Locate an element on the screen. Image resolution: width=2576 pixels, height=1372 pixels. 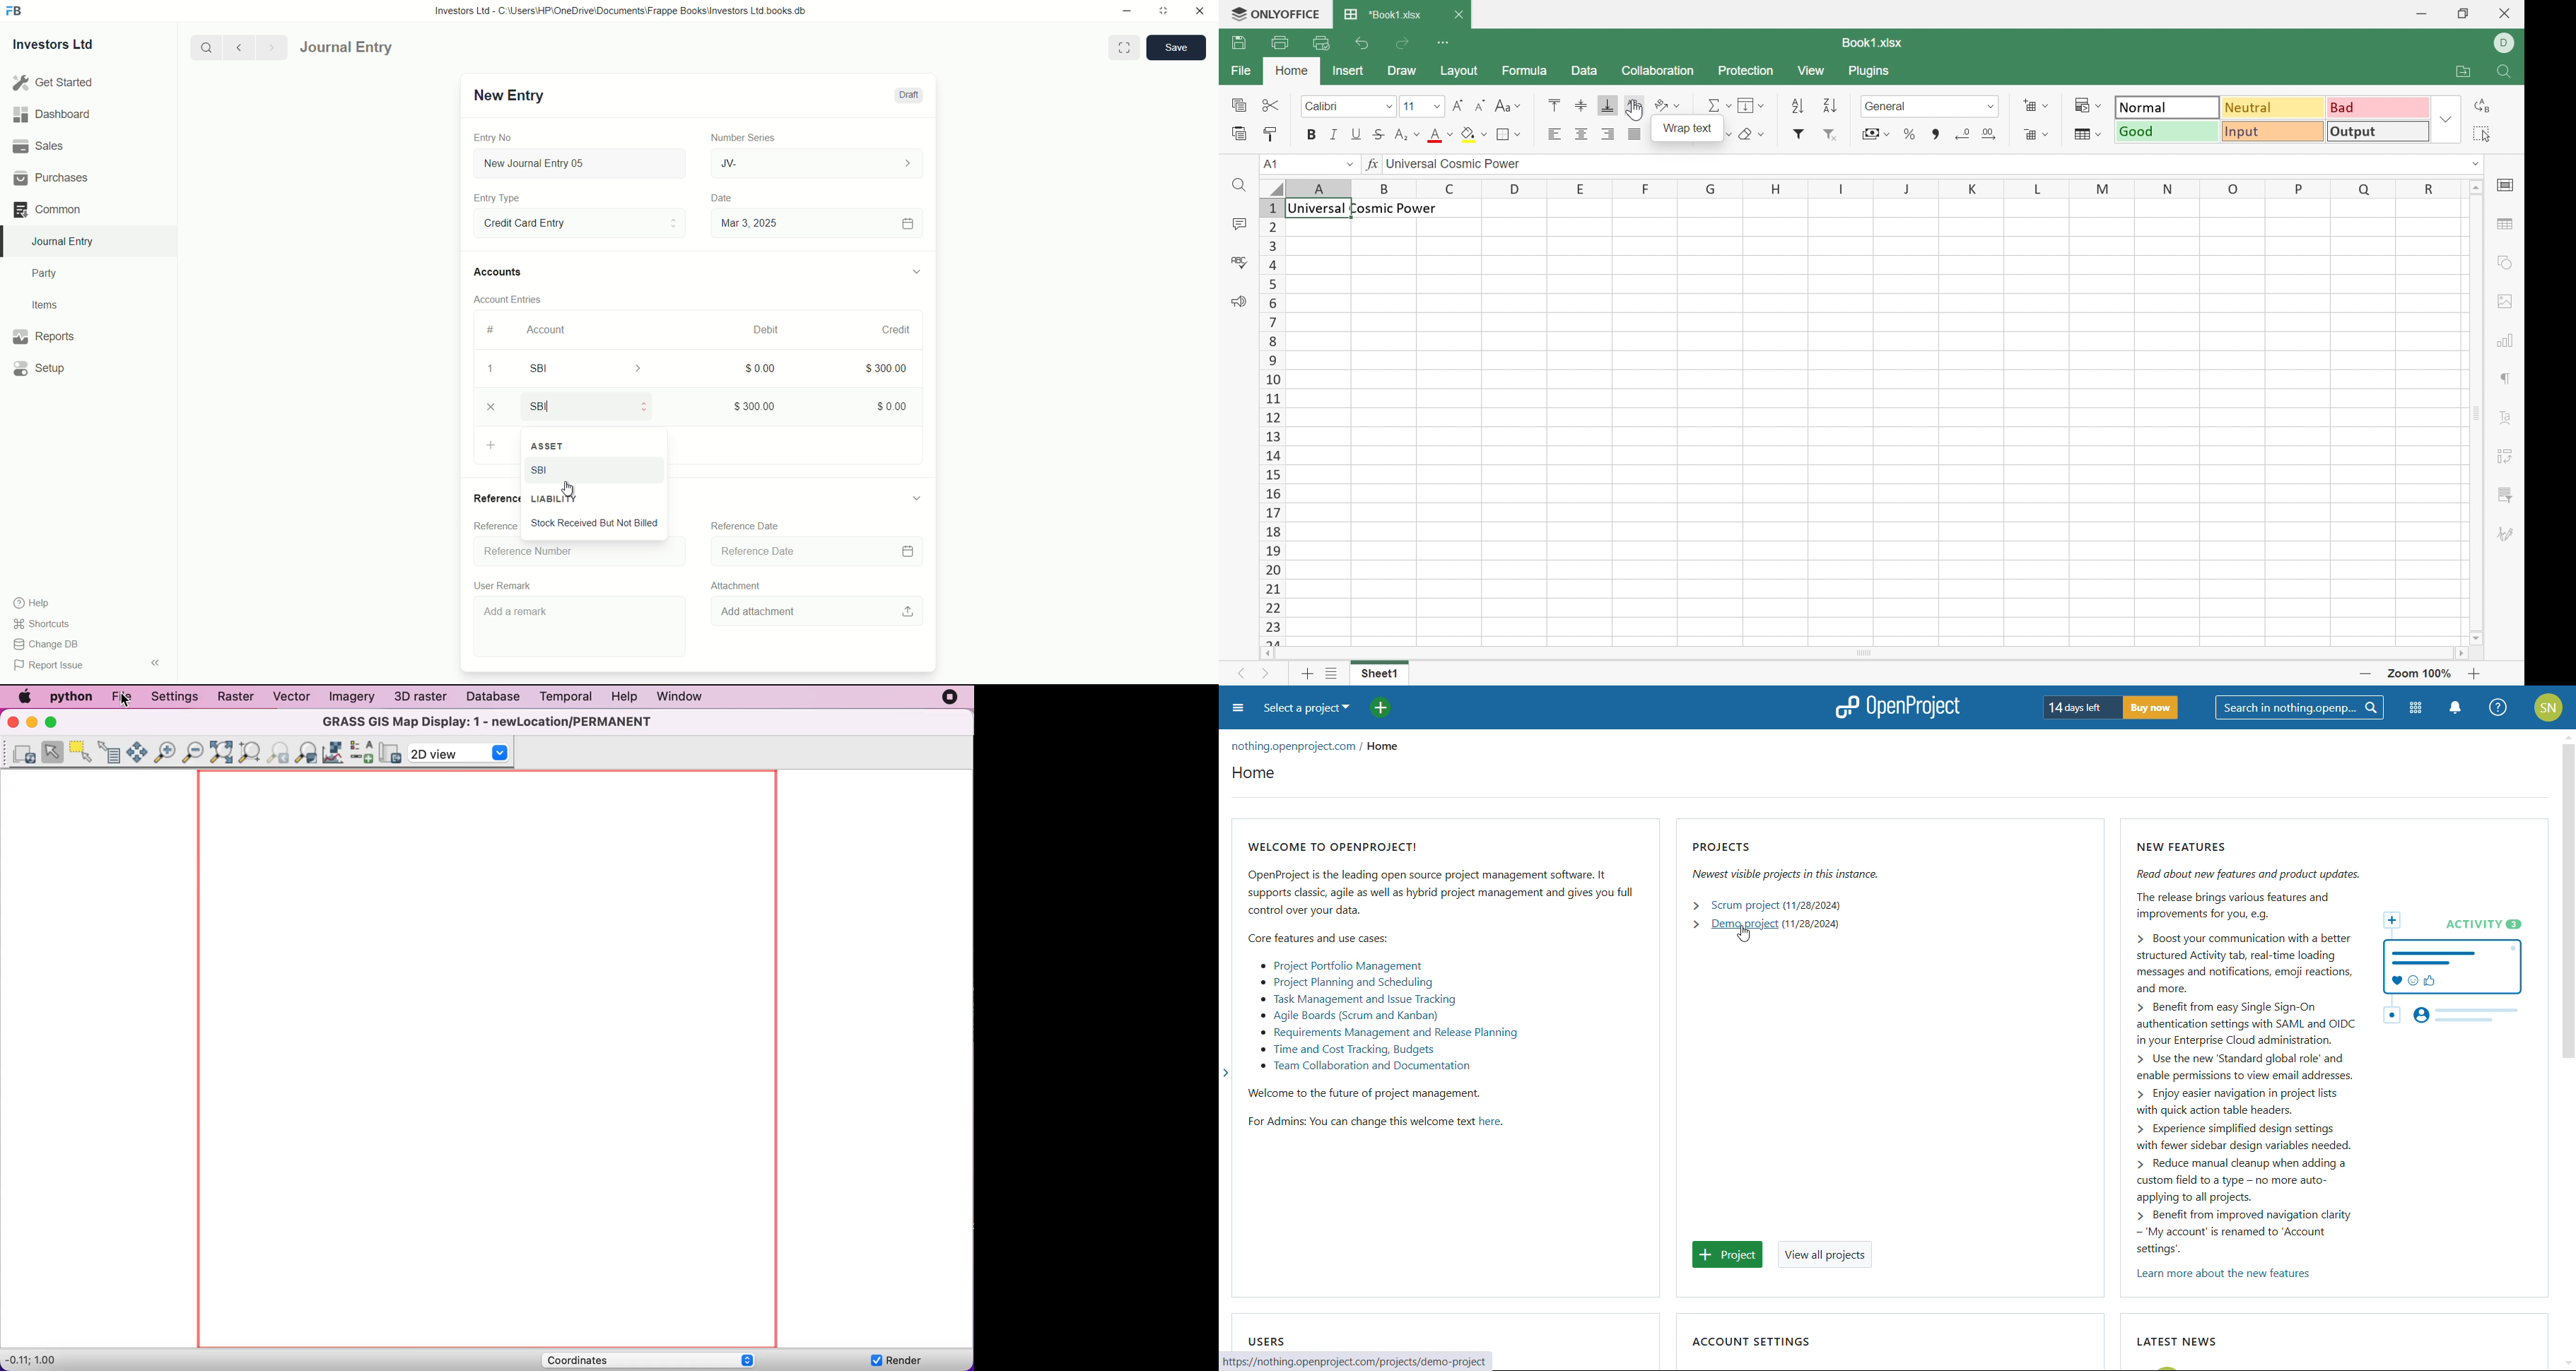
Home is located at coordinates (1291, 72).